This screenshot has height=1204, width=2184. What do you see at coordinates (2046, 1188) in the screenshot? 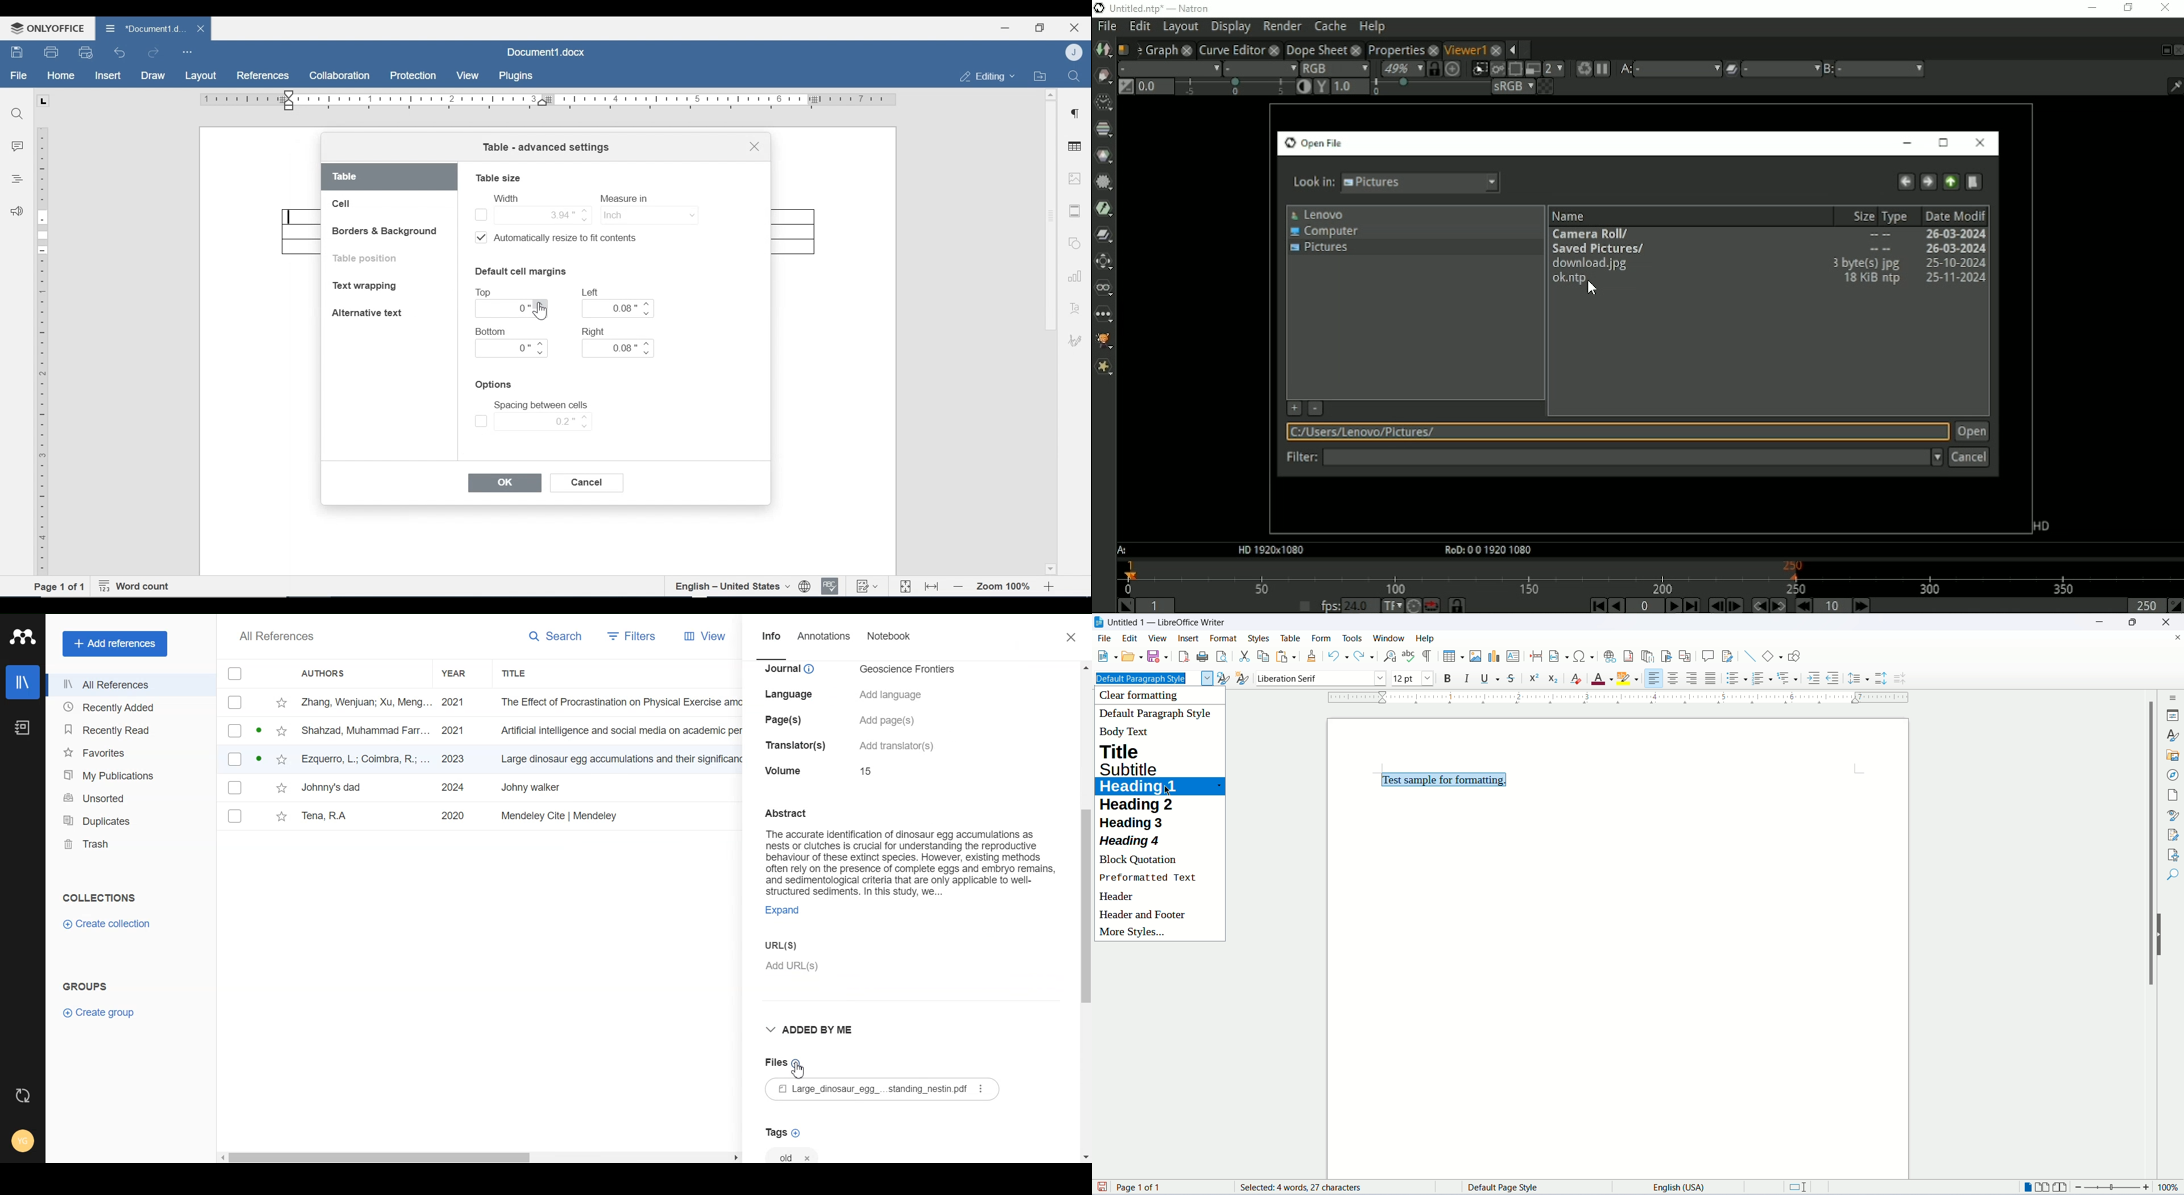
I see `multiple page view` at bounding box center [2046, 1188].